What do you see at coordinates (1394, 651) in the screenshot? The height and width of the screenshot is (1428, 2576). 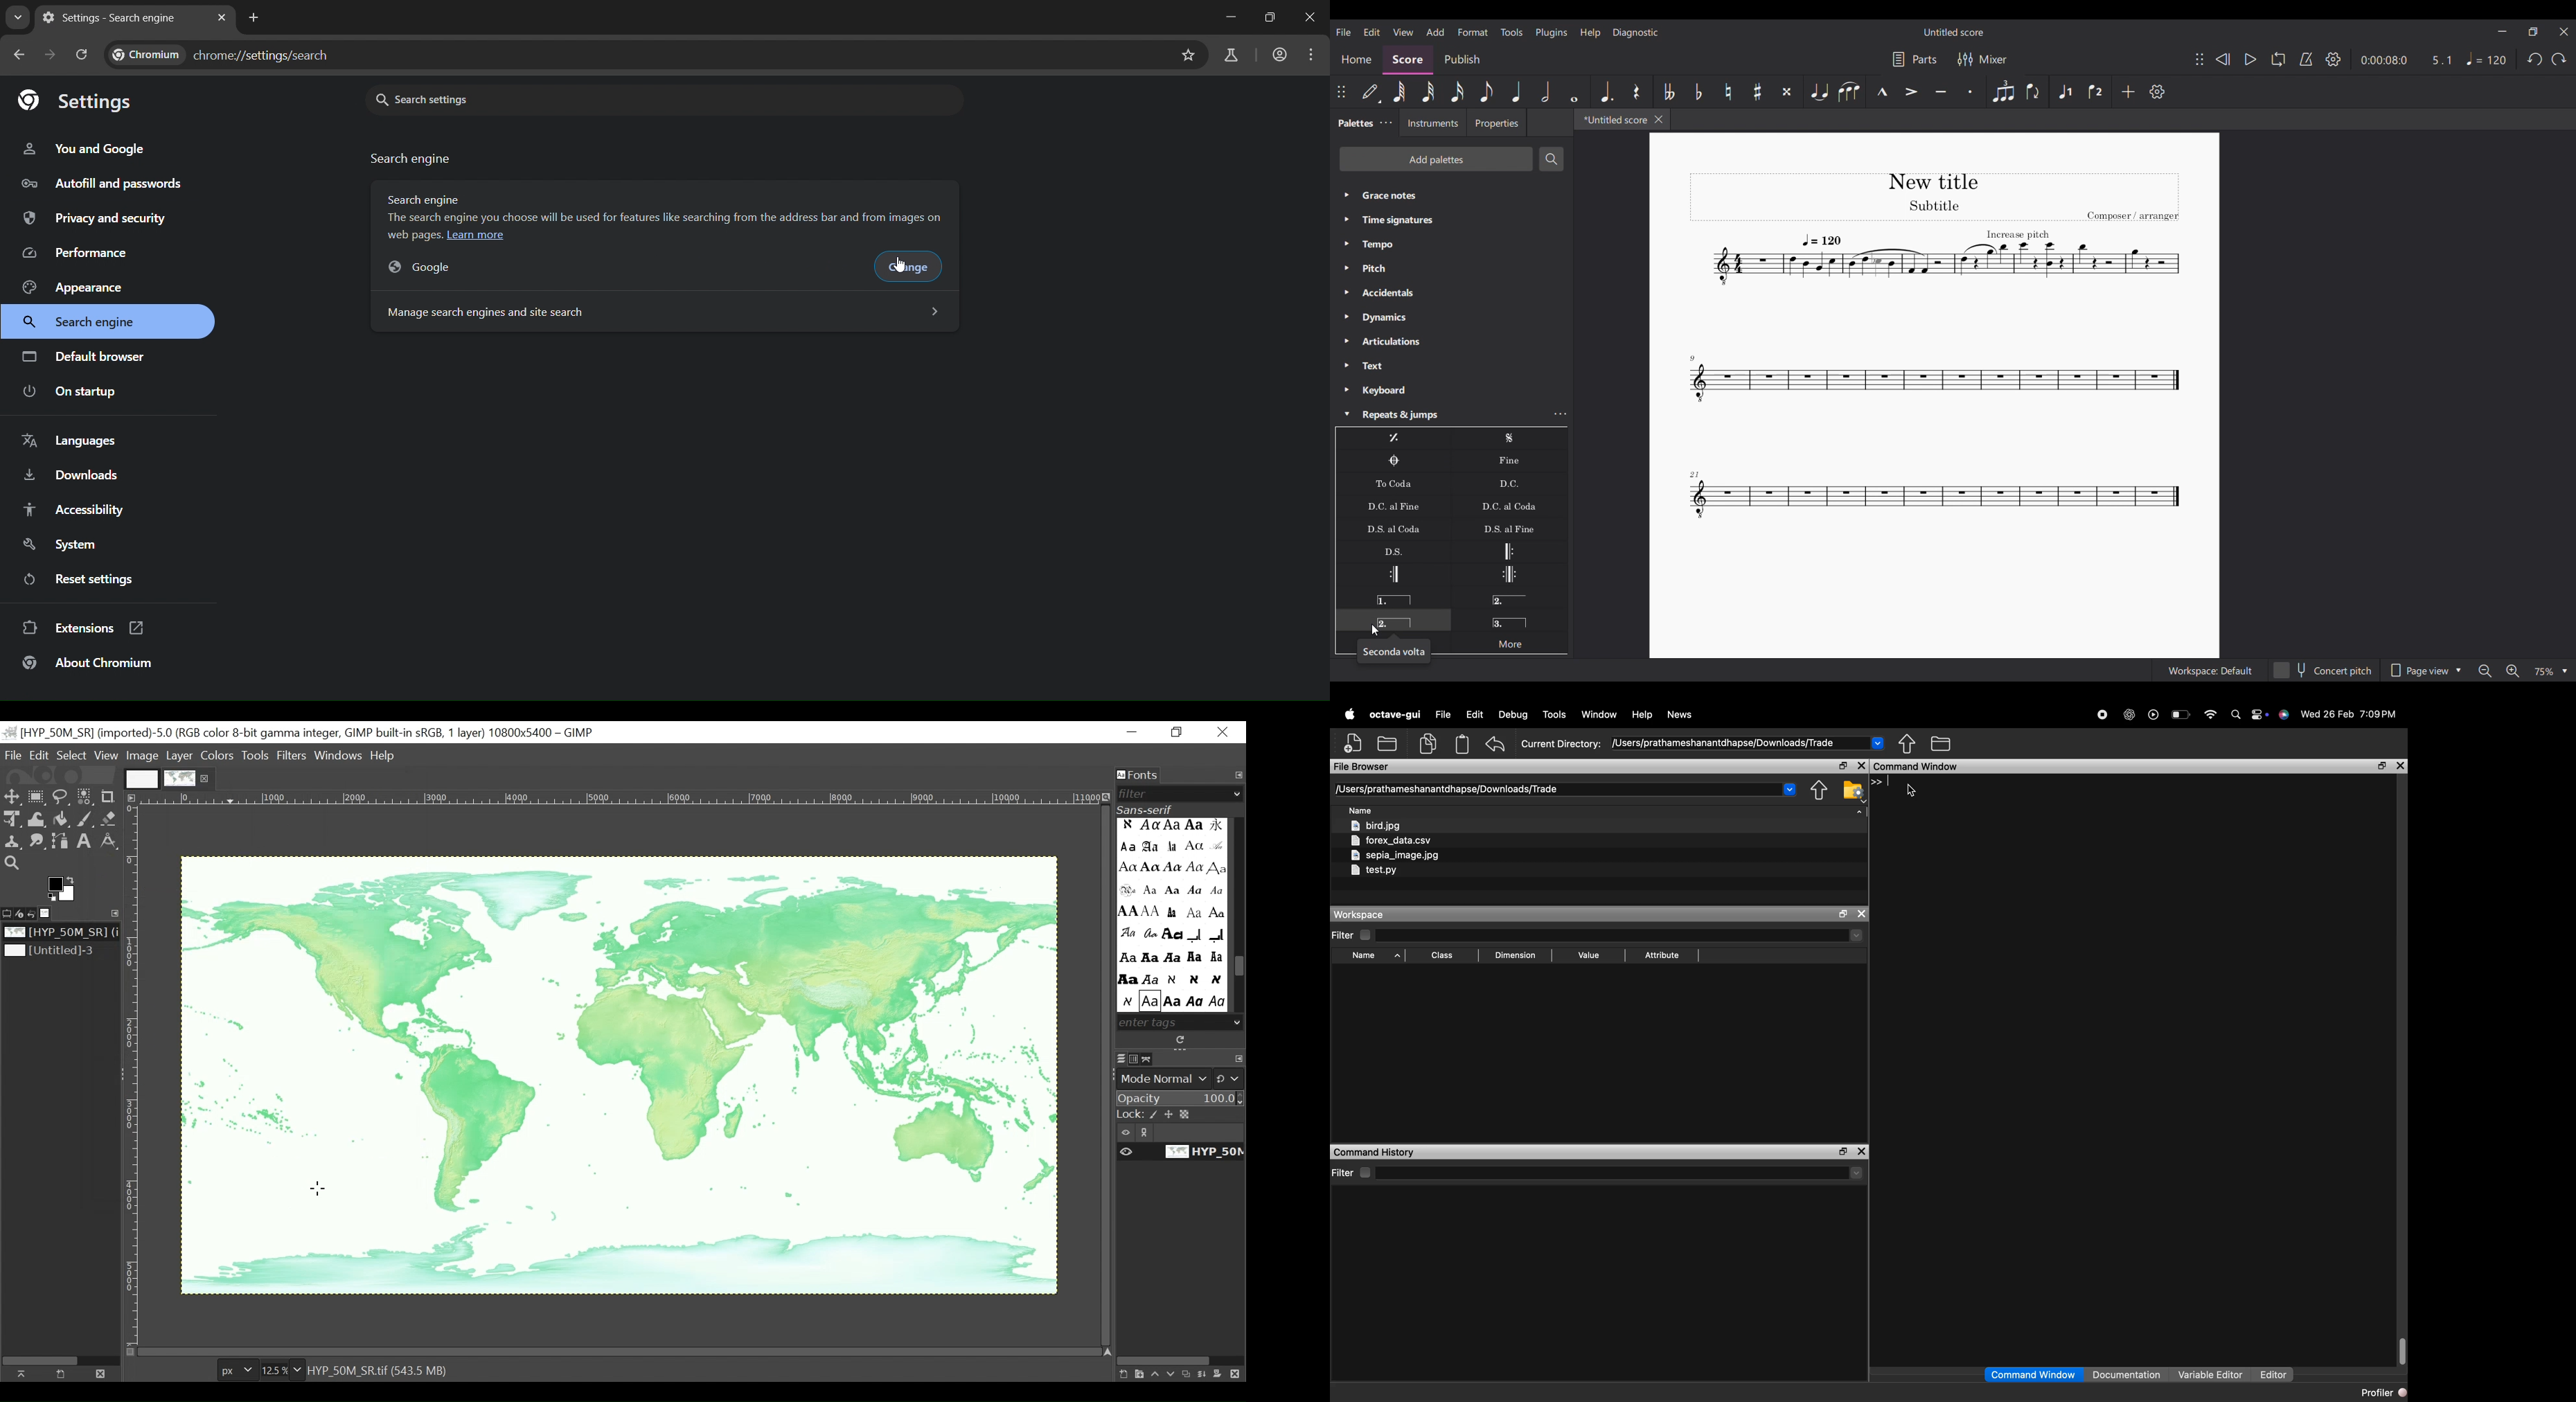 I see `Seconda volta` at bounding box center [1394, 651].